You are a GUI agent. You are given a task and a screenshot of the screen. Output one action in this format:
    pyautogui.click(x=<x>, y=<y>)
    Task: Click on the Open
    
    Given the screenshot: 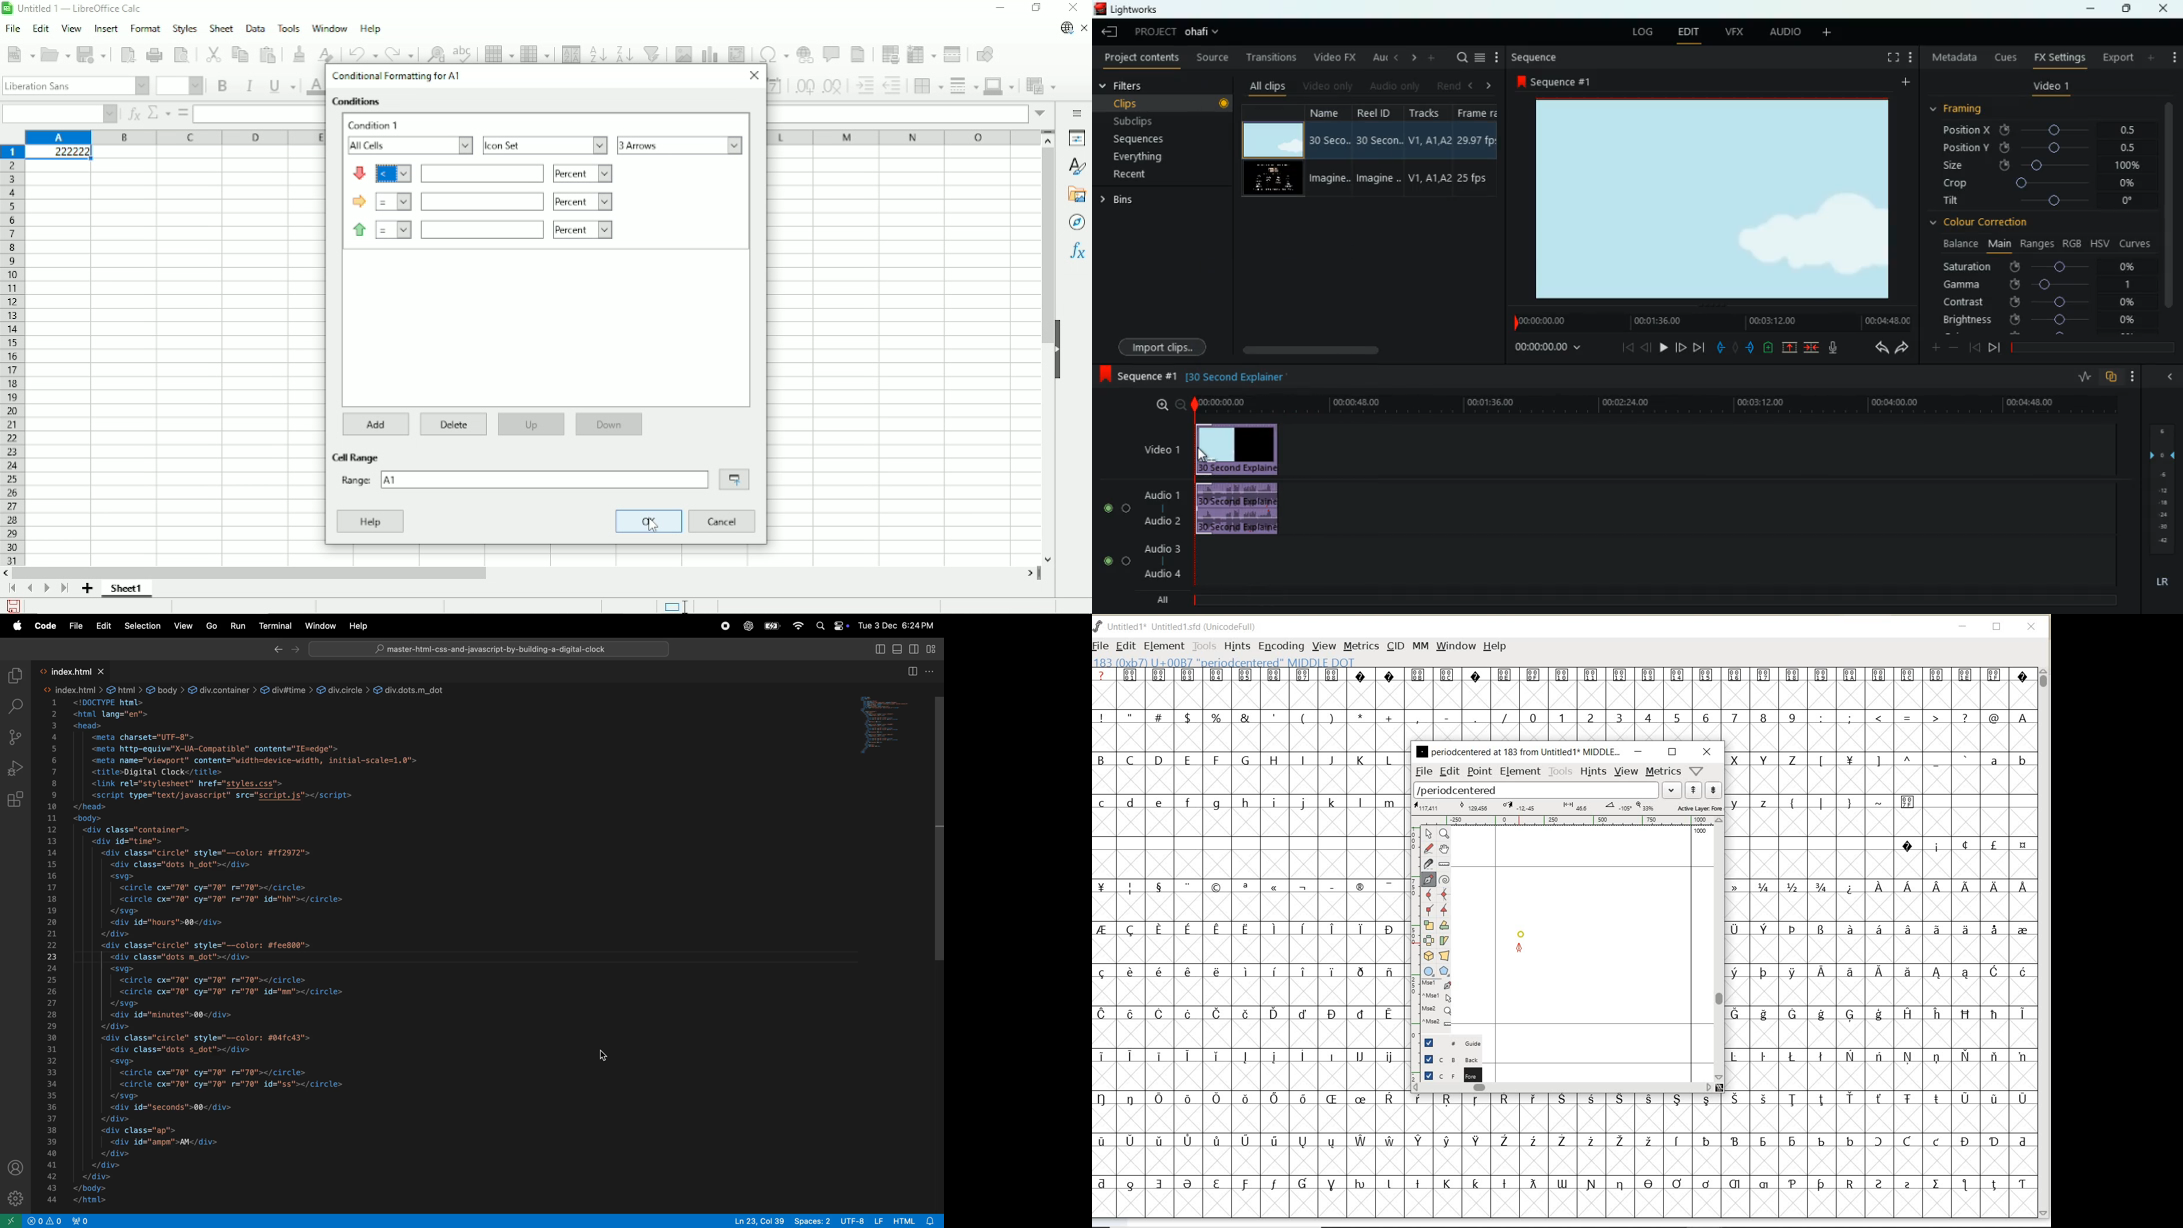 What is the action you would take?
    pyautogui.click(x=56, y=54)
    